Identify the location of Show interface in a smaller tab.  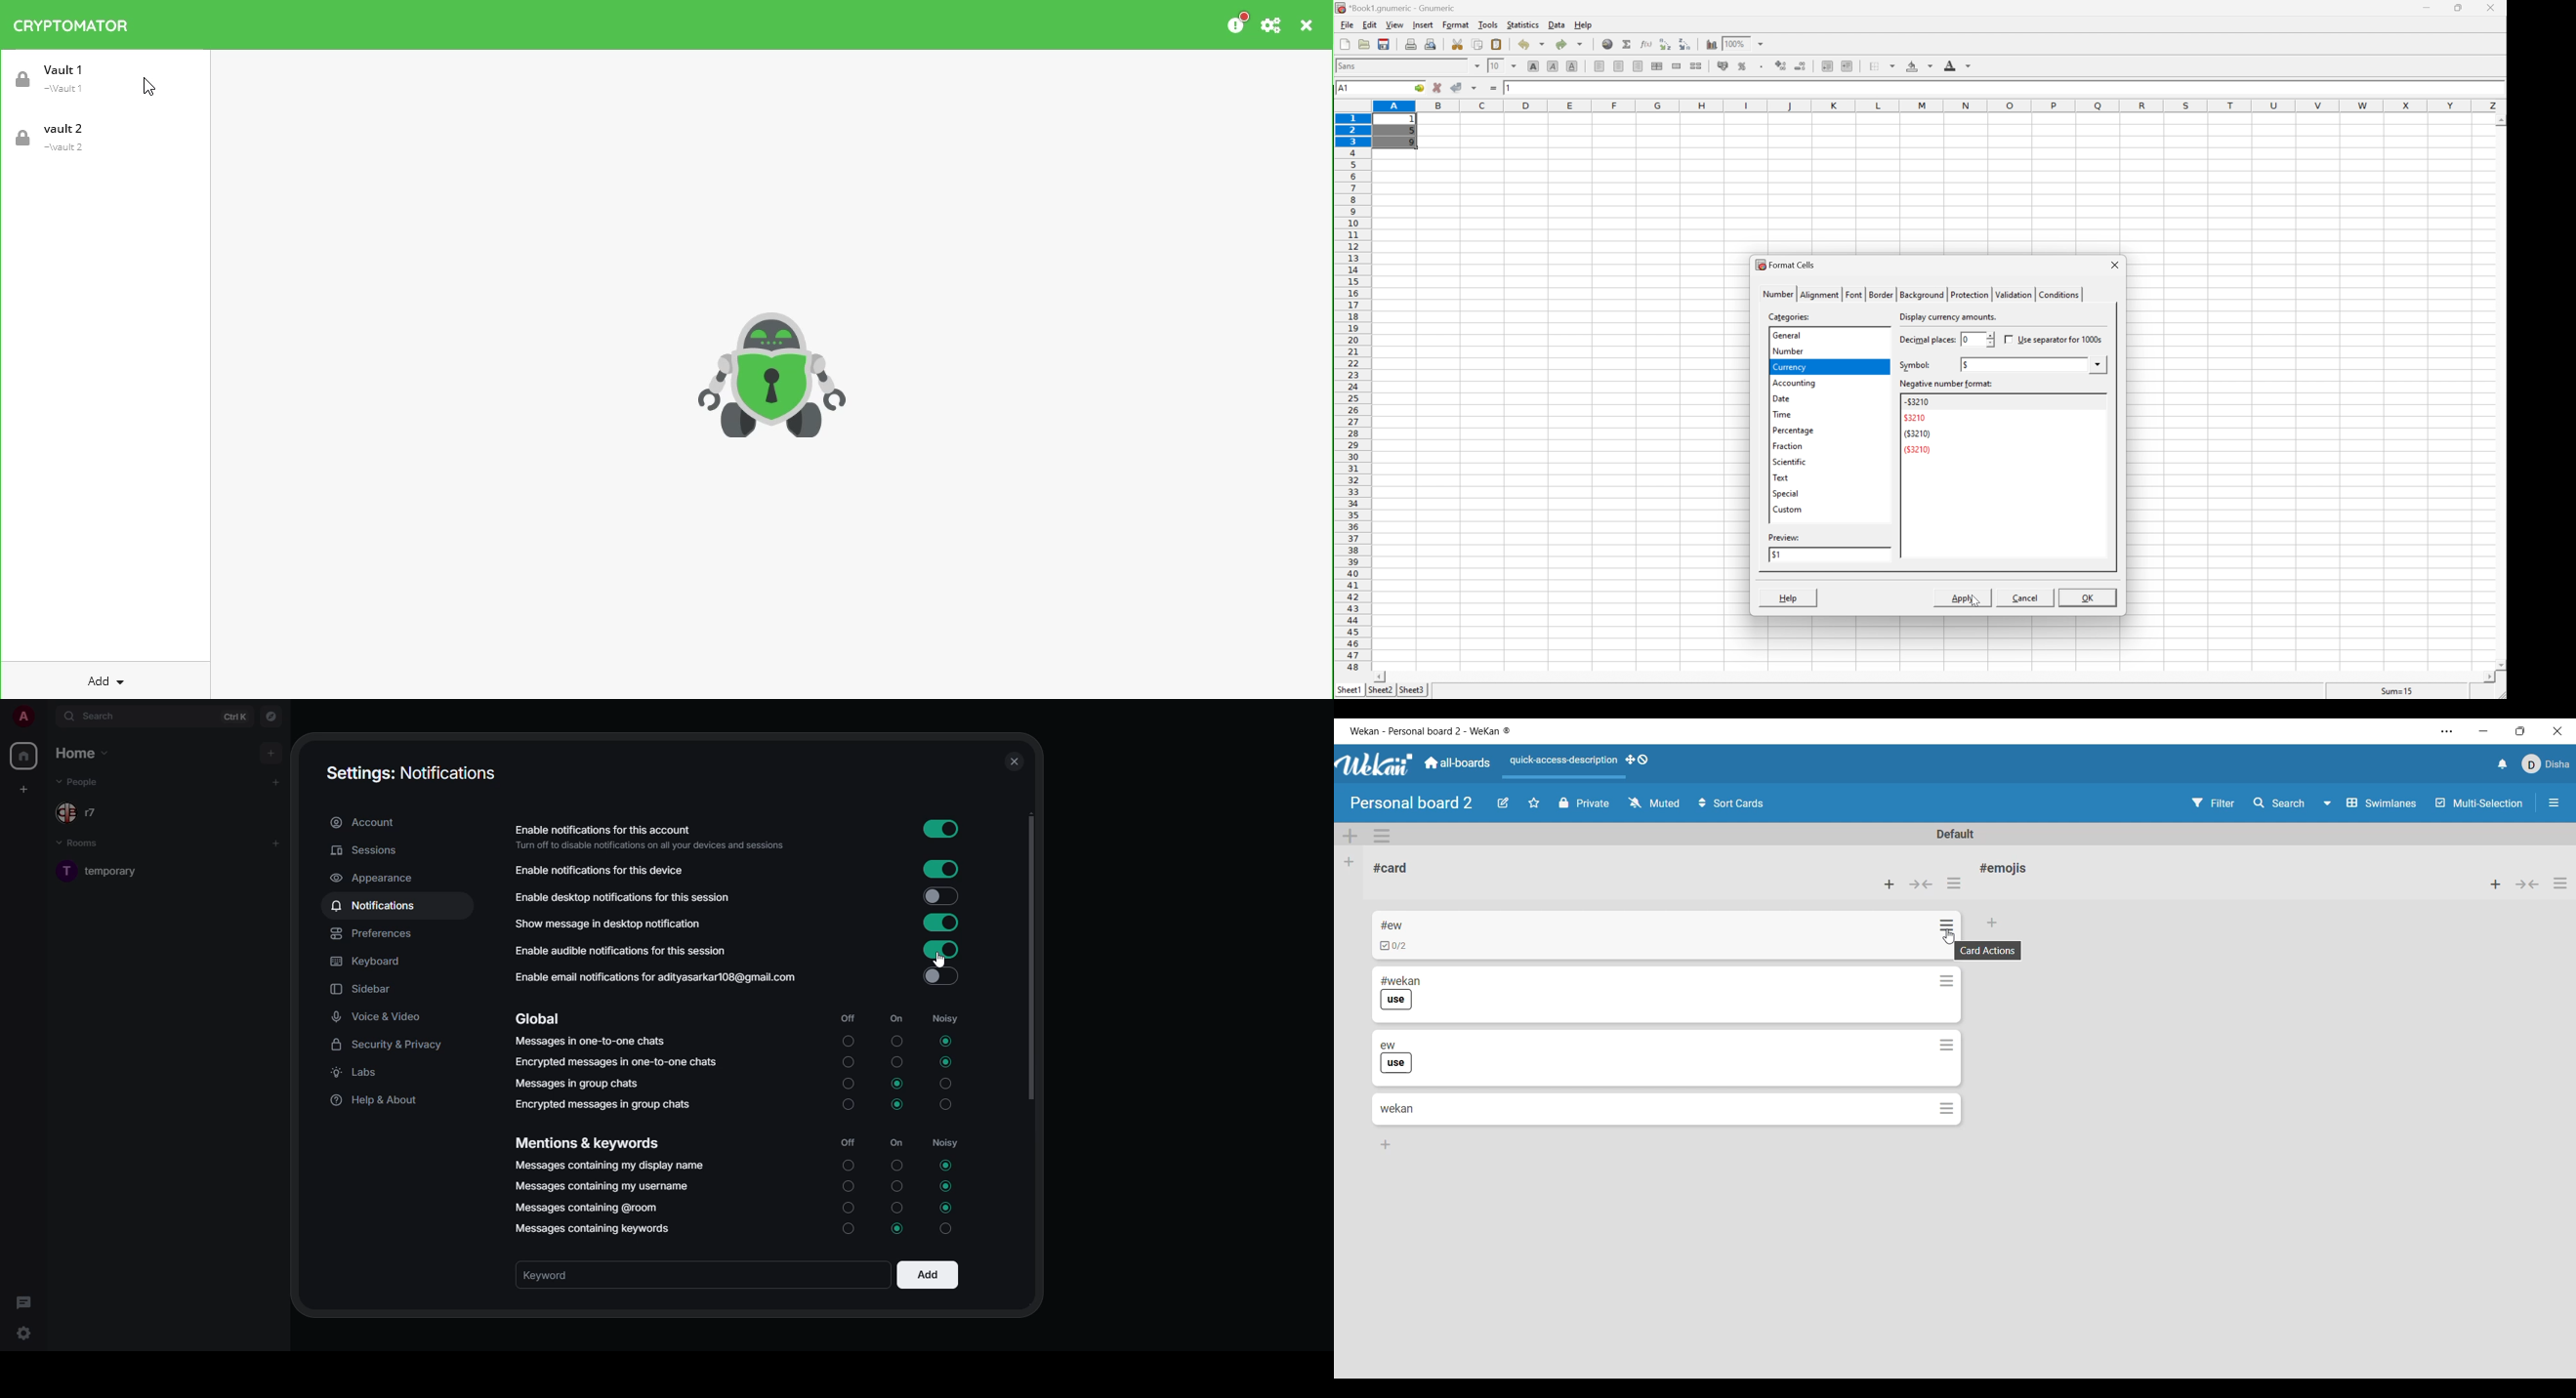
(2521, 731).